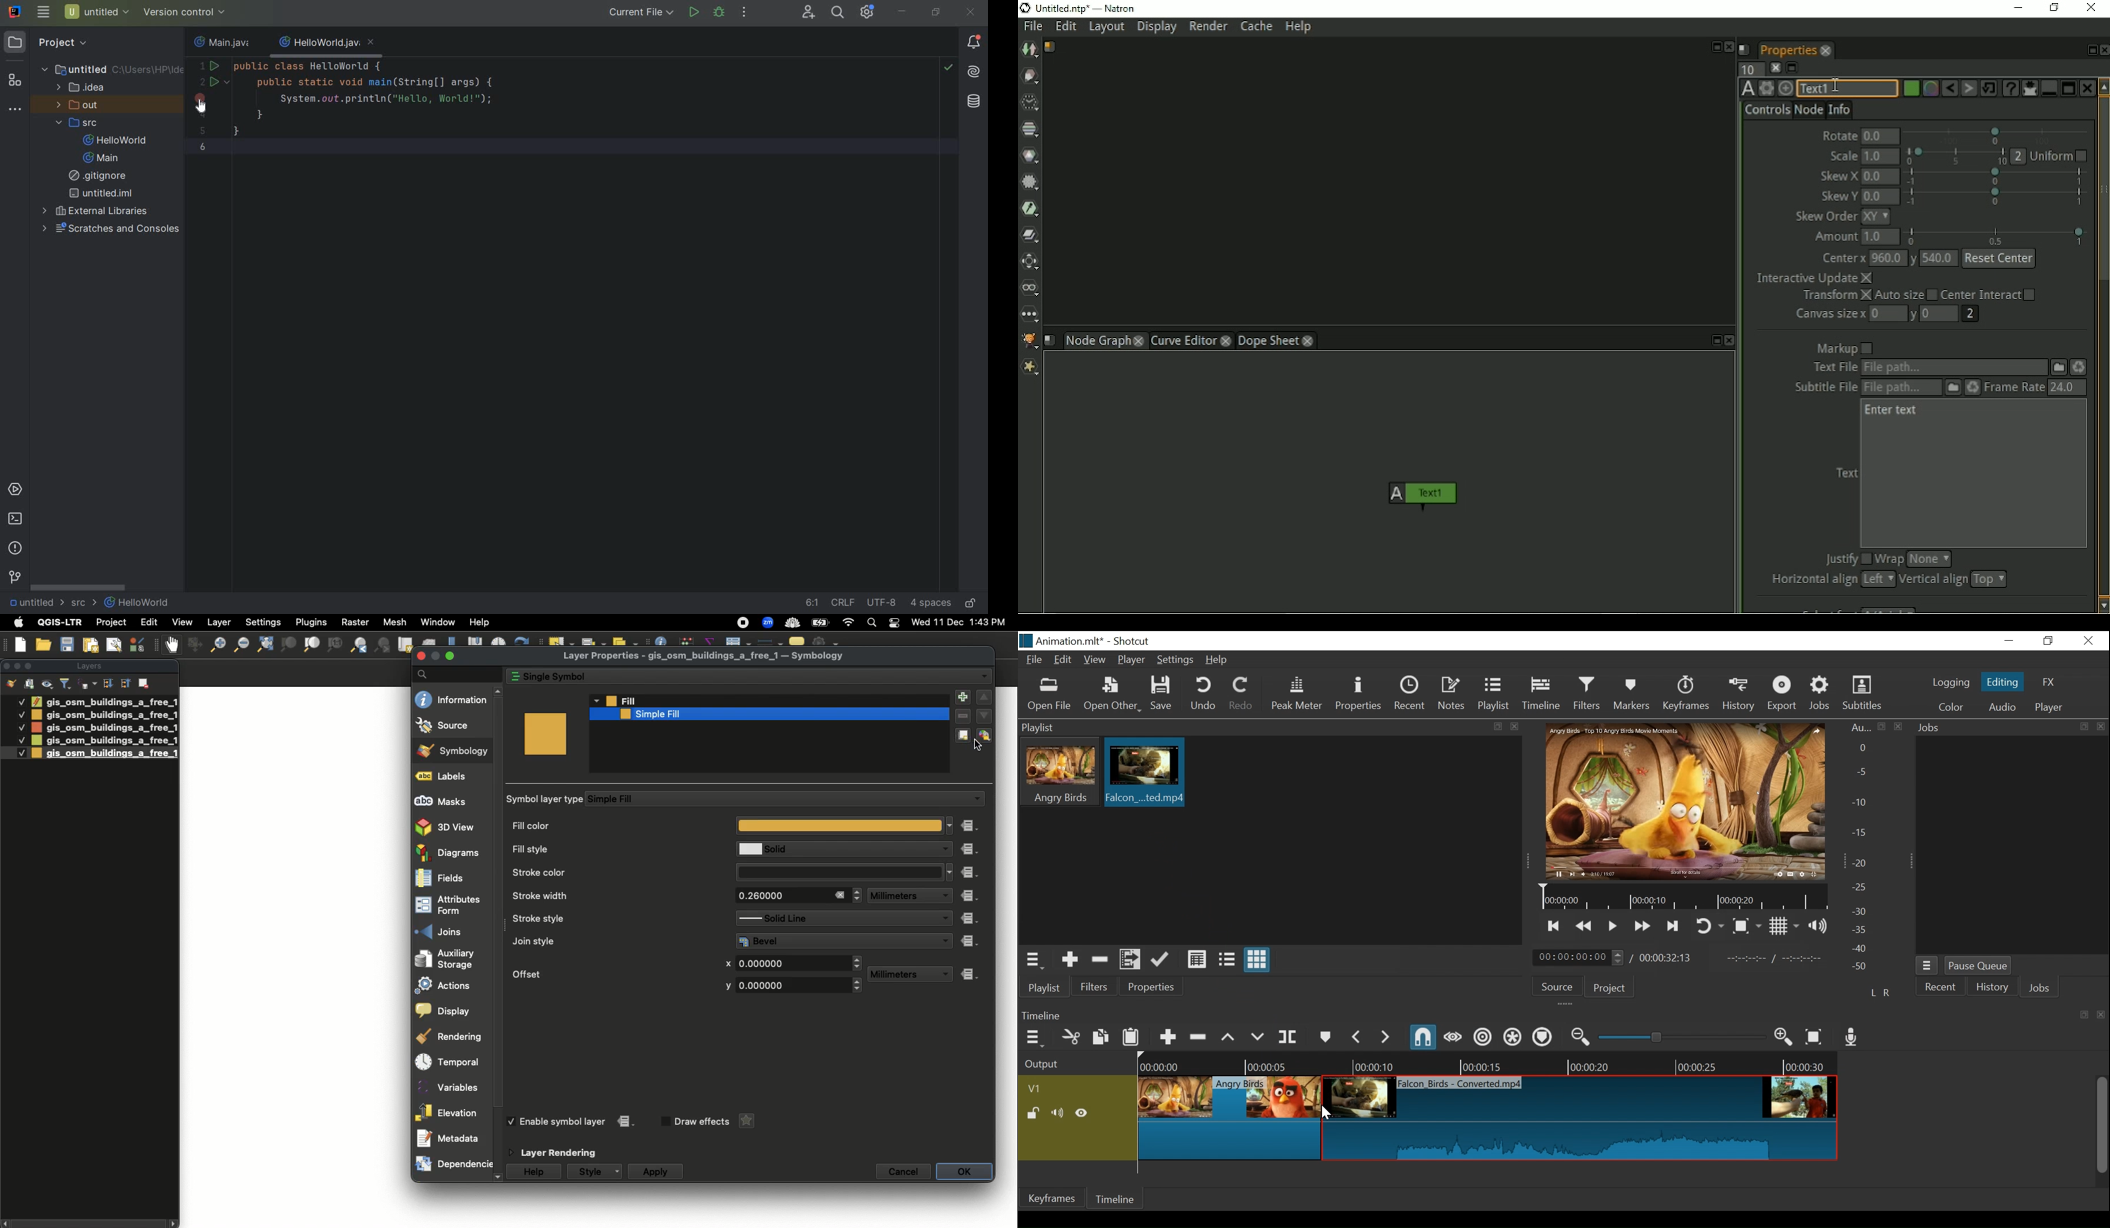  What do you see at coordinates (1686, 695) in the screenshot?
I see `Keyframes` at bounding box center [1686, 695].